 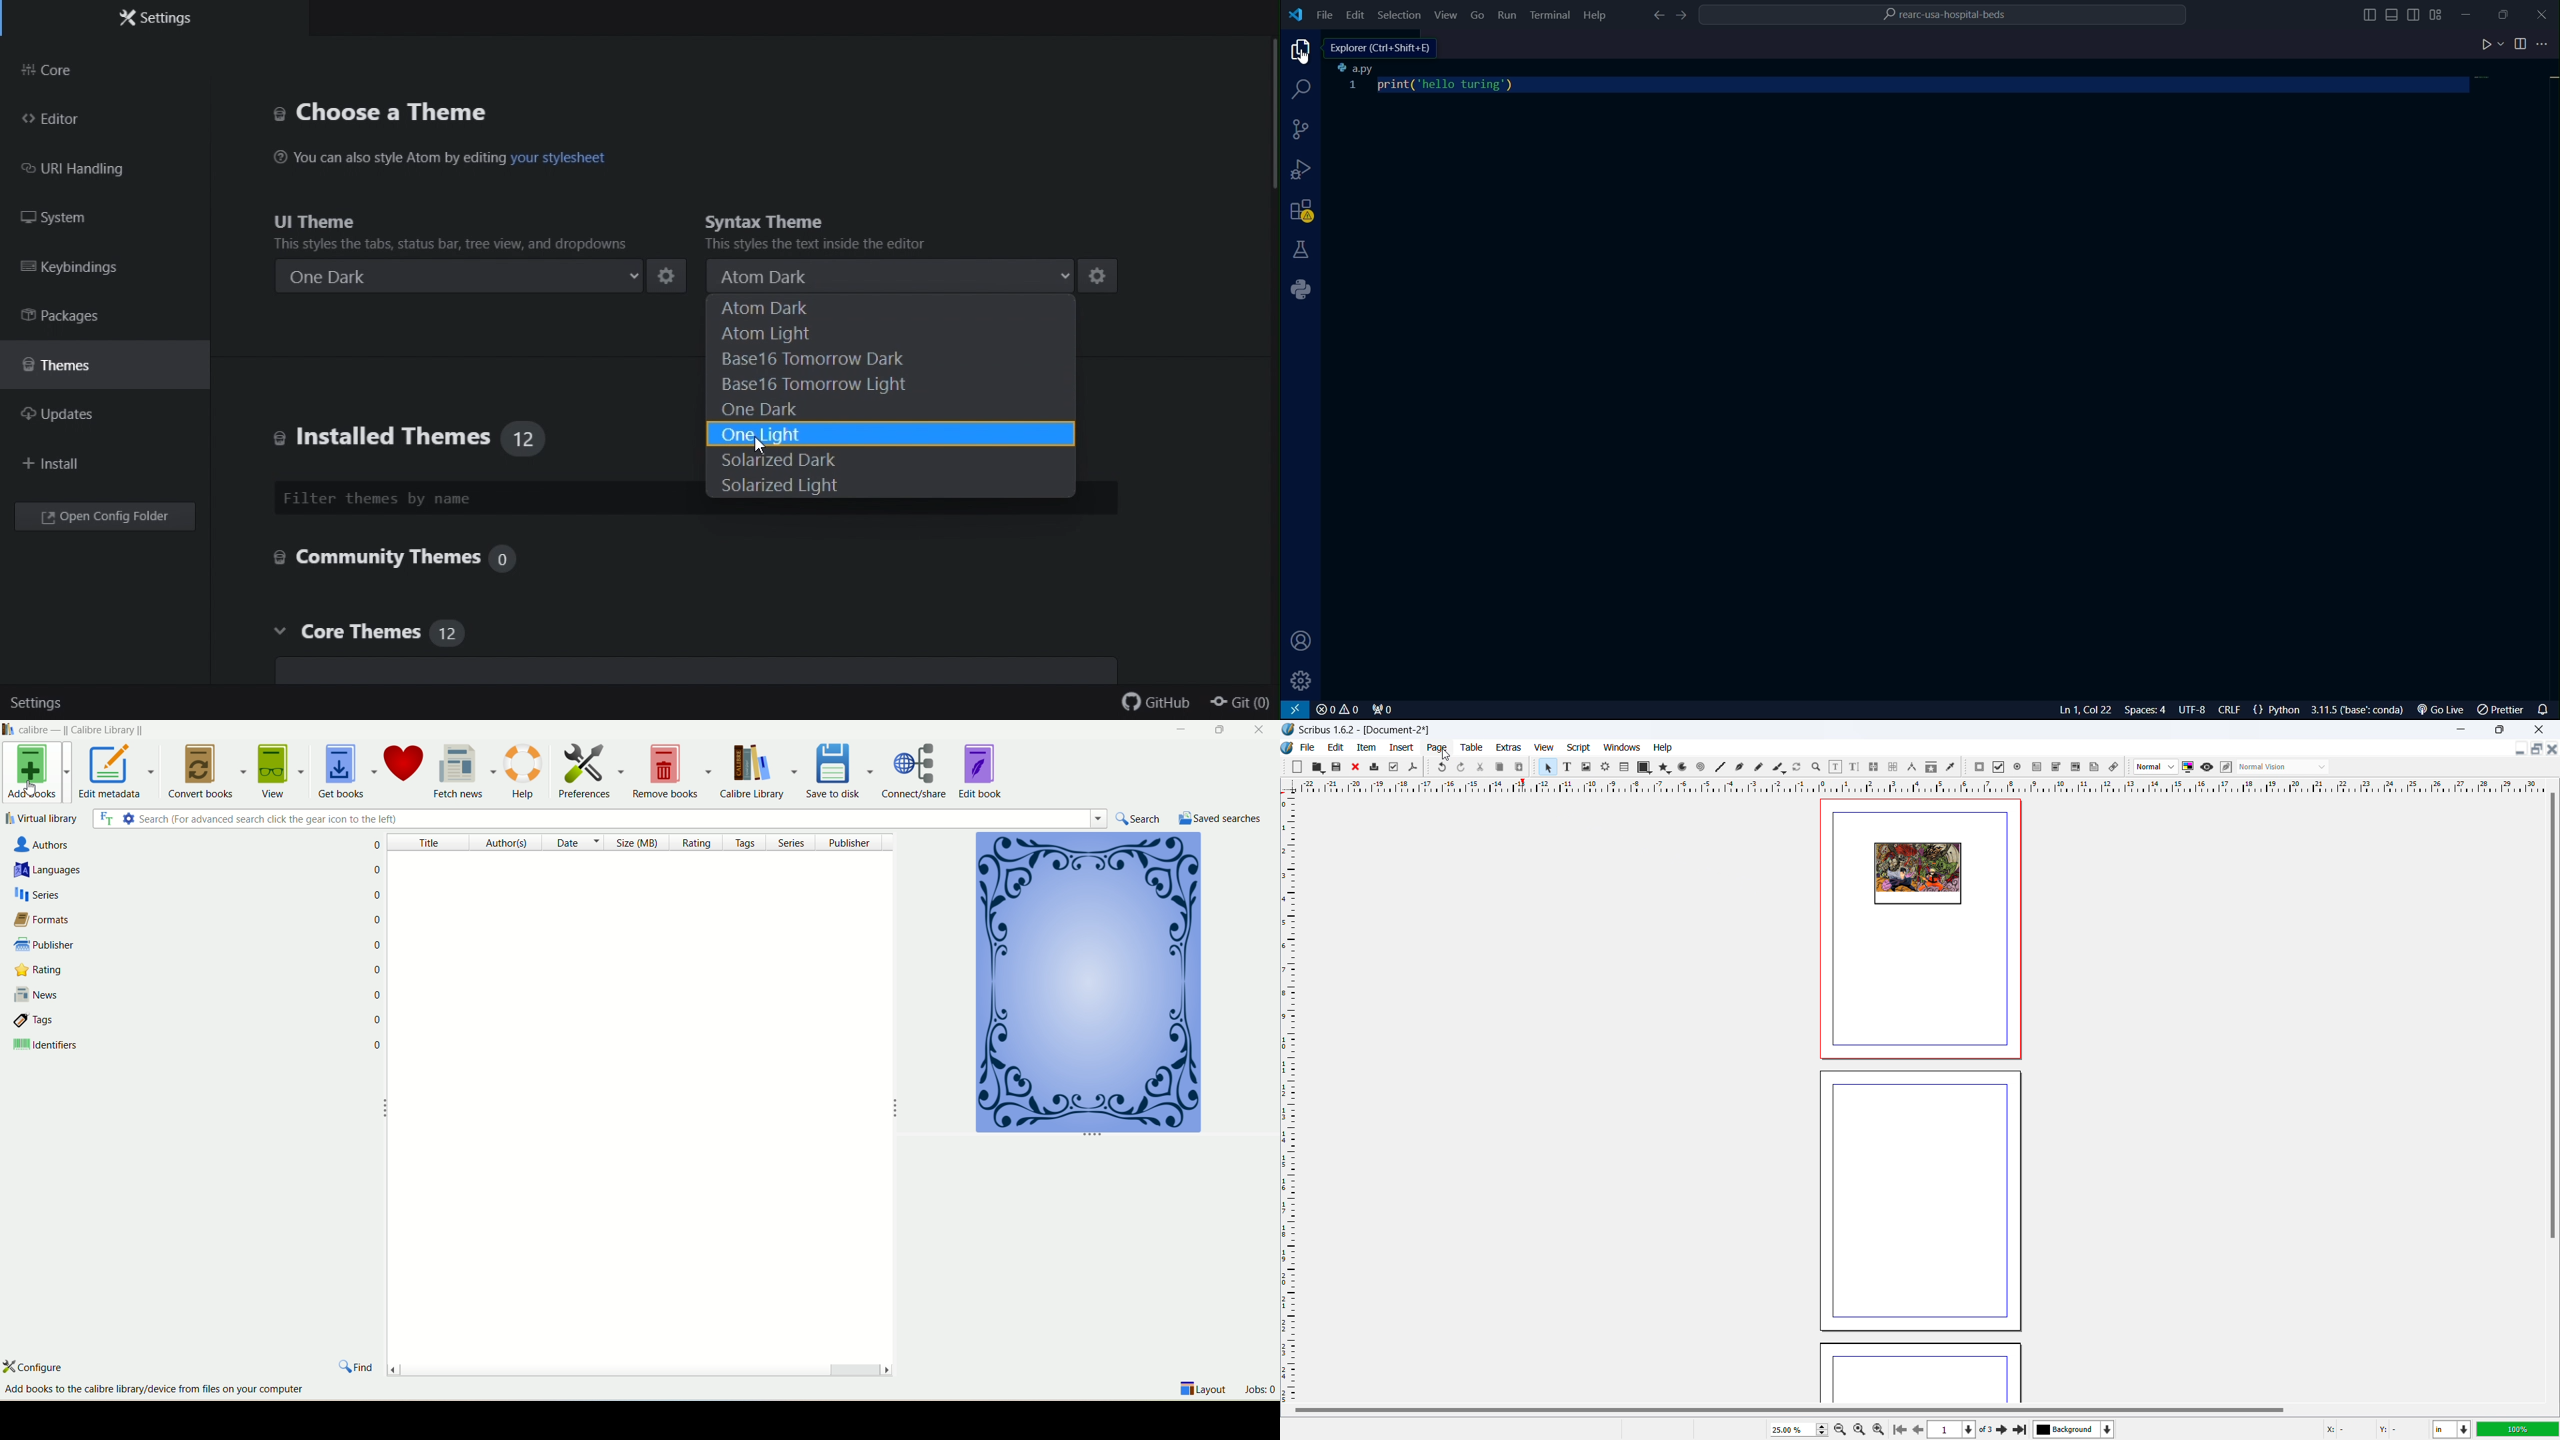 I want to click on close window, so click(x=2537, y=729).